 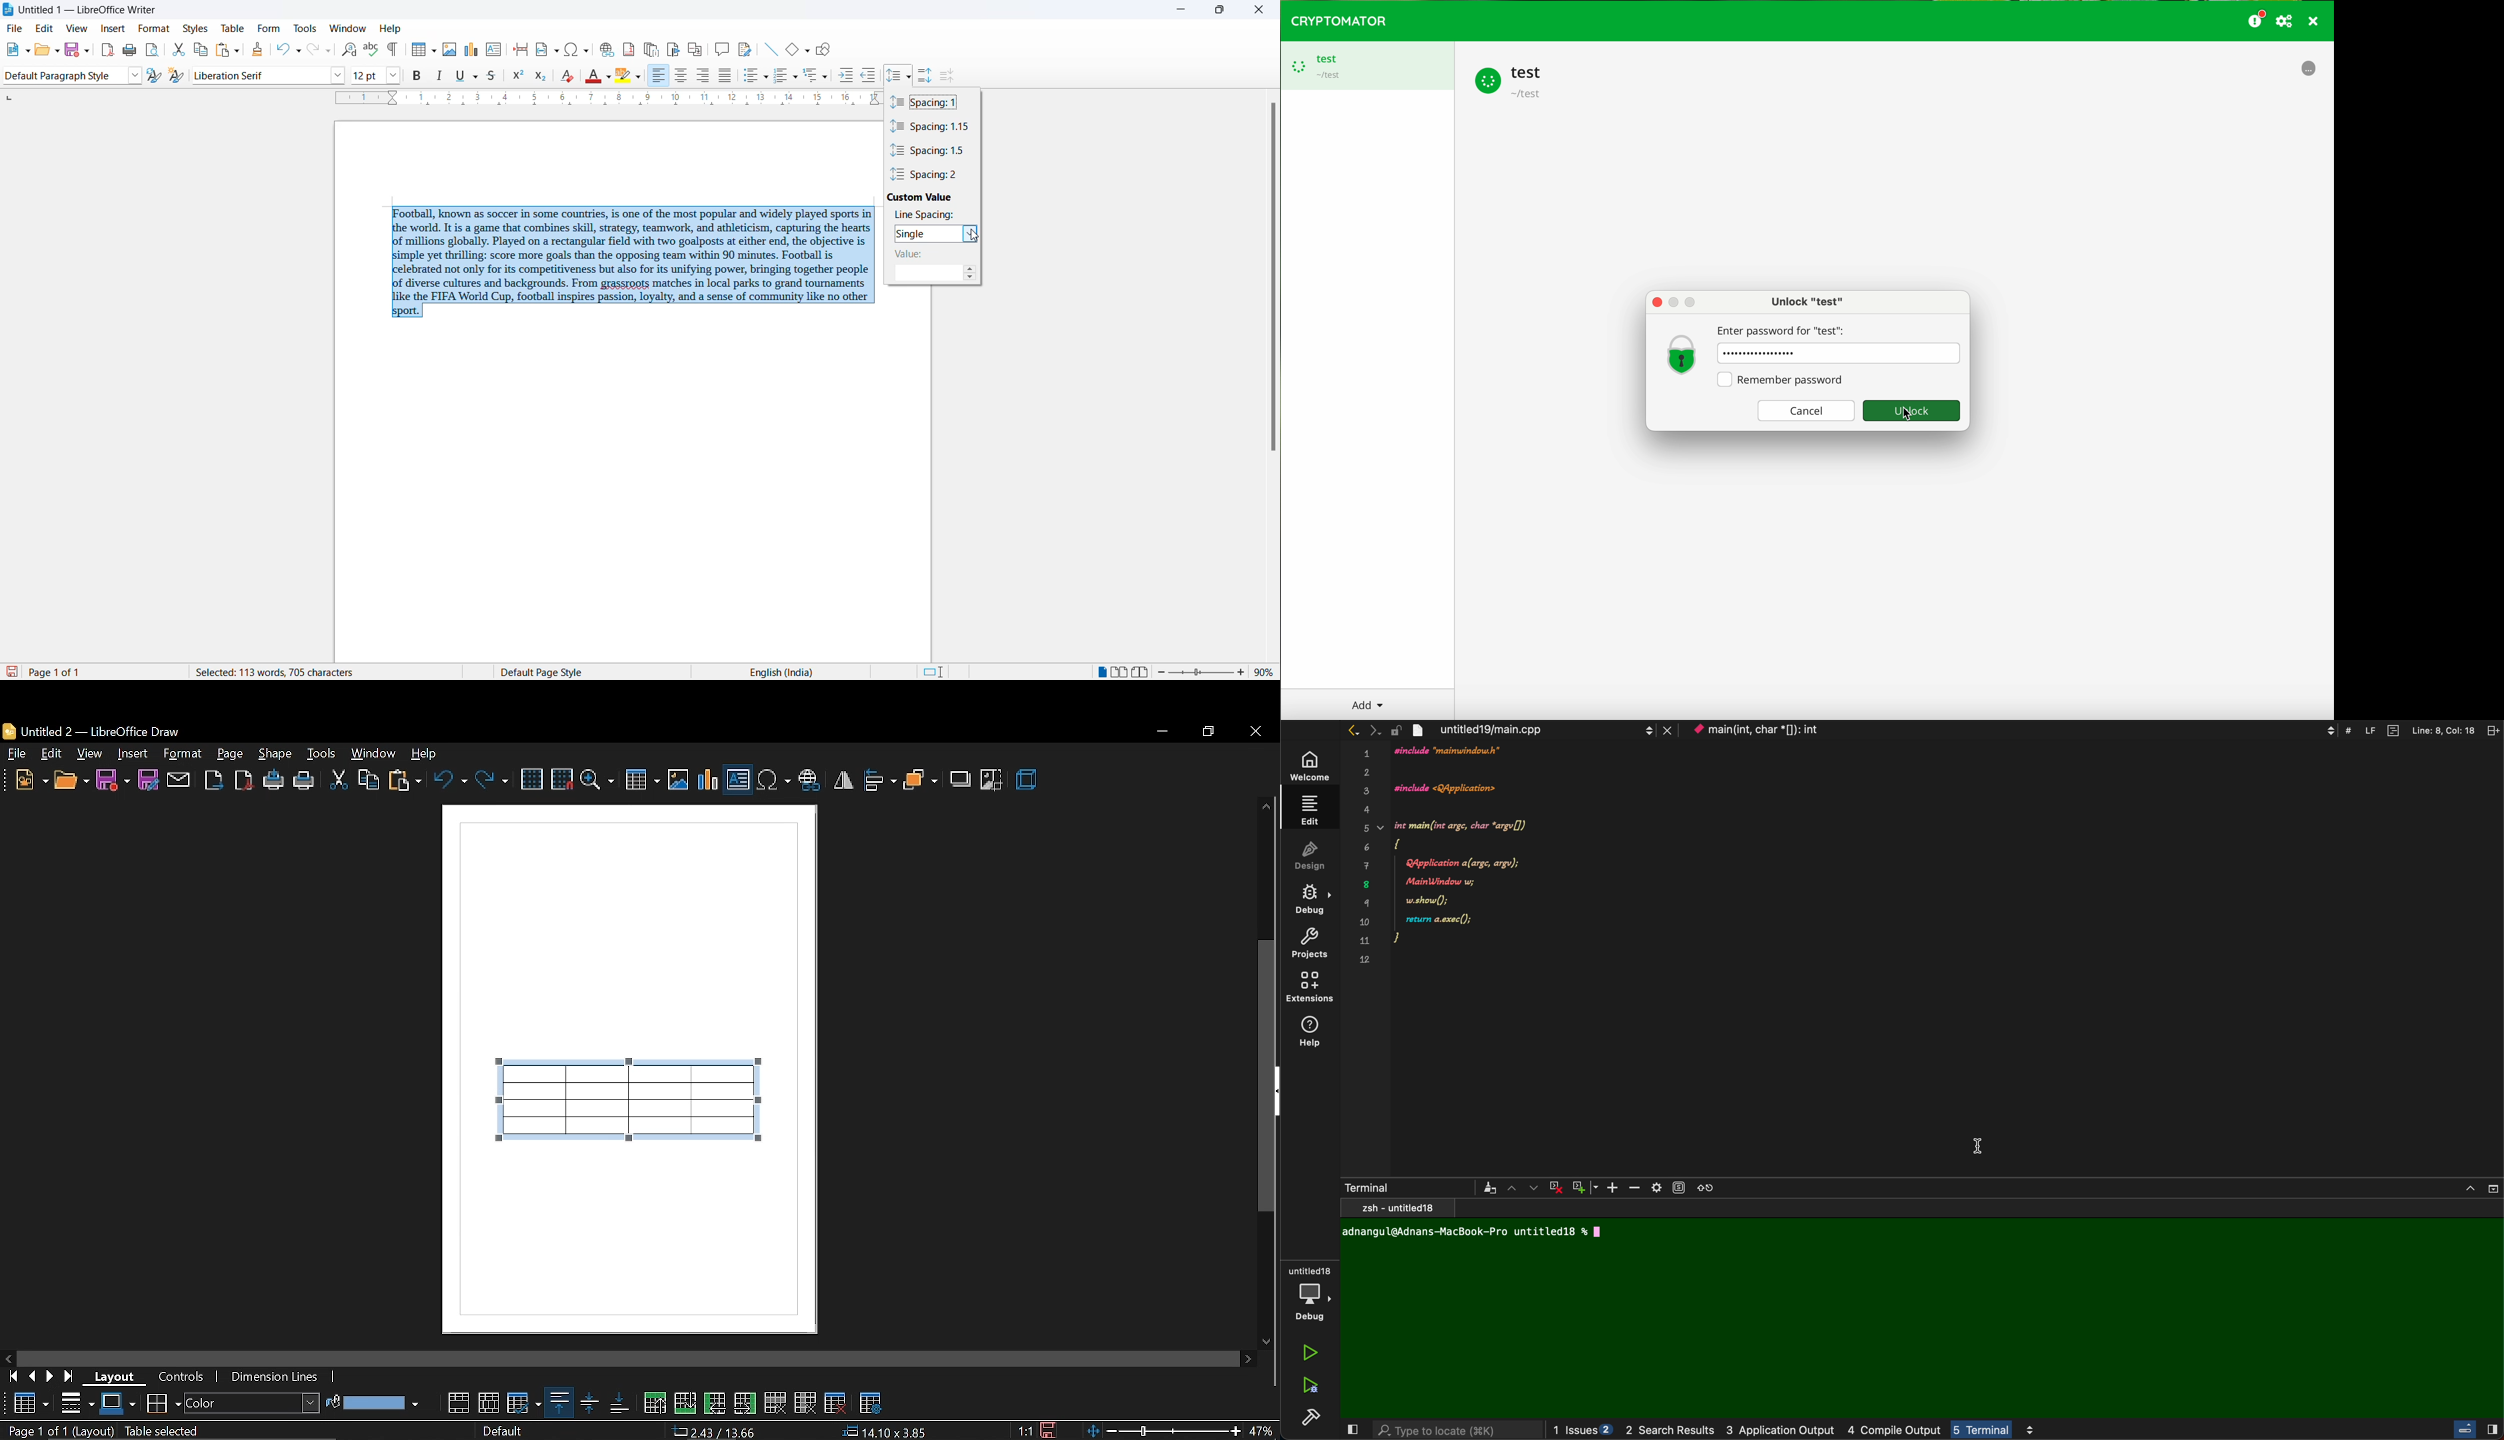 I want to click on cursor, so click(x=503, y=1069).